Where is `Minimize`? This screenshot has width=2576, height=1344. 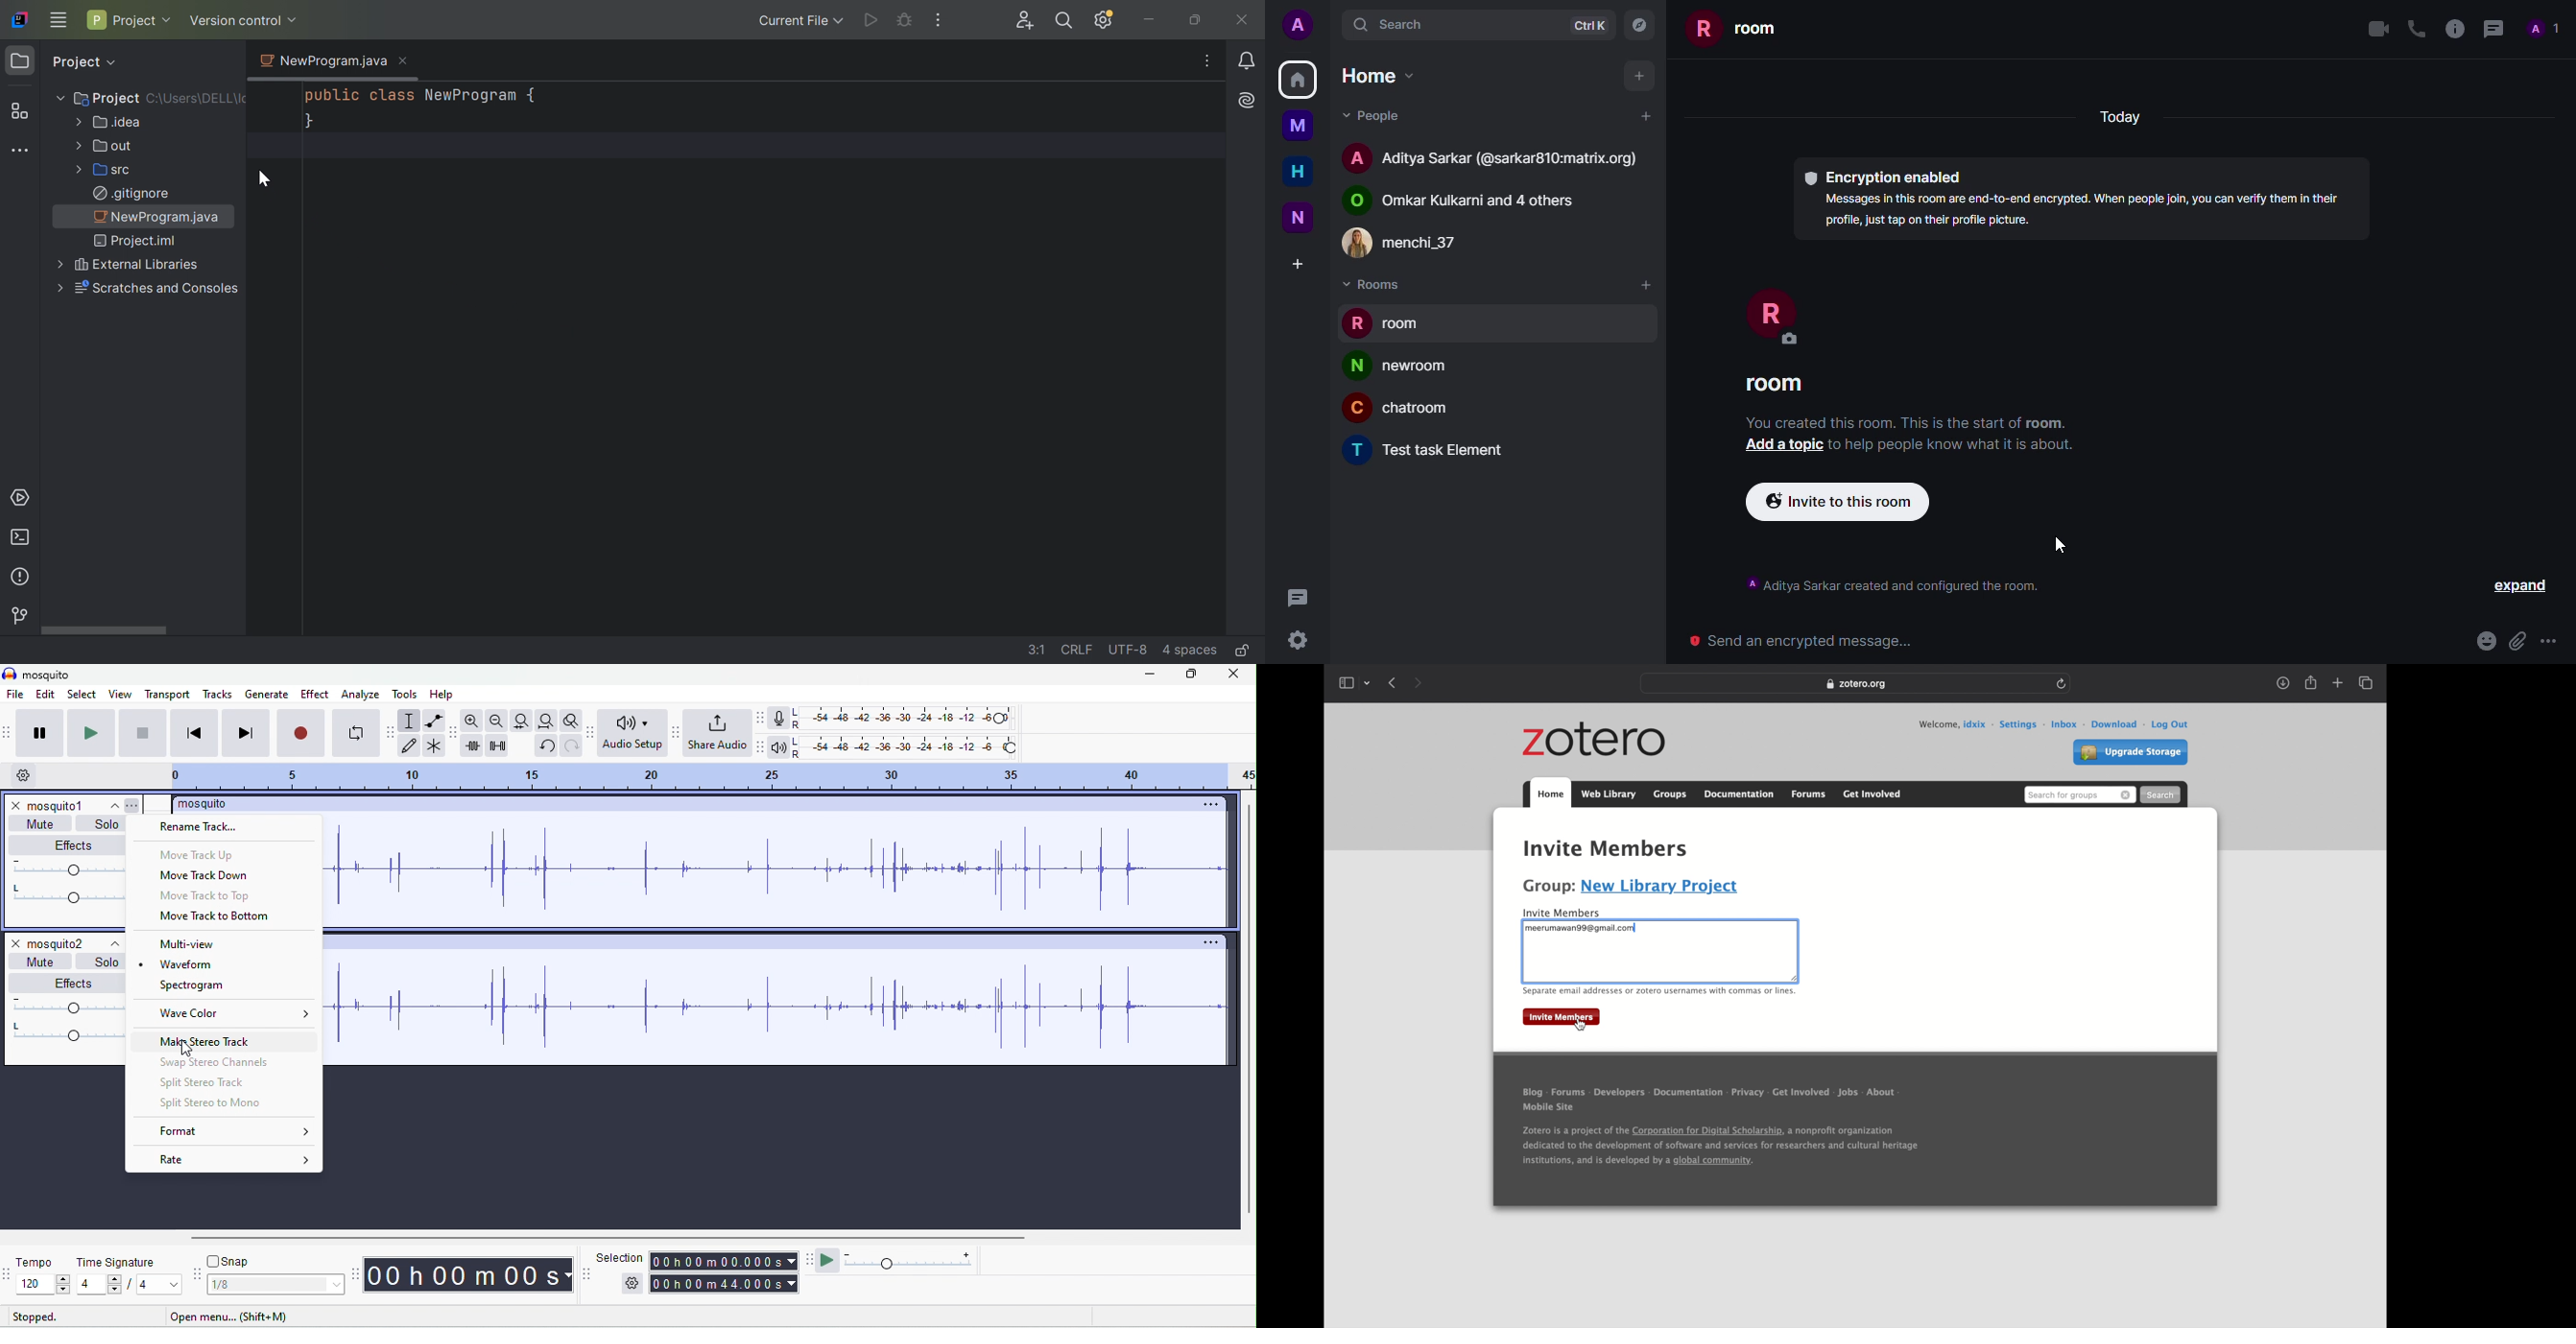 Minimize is located at coordinates (1150, 20).